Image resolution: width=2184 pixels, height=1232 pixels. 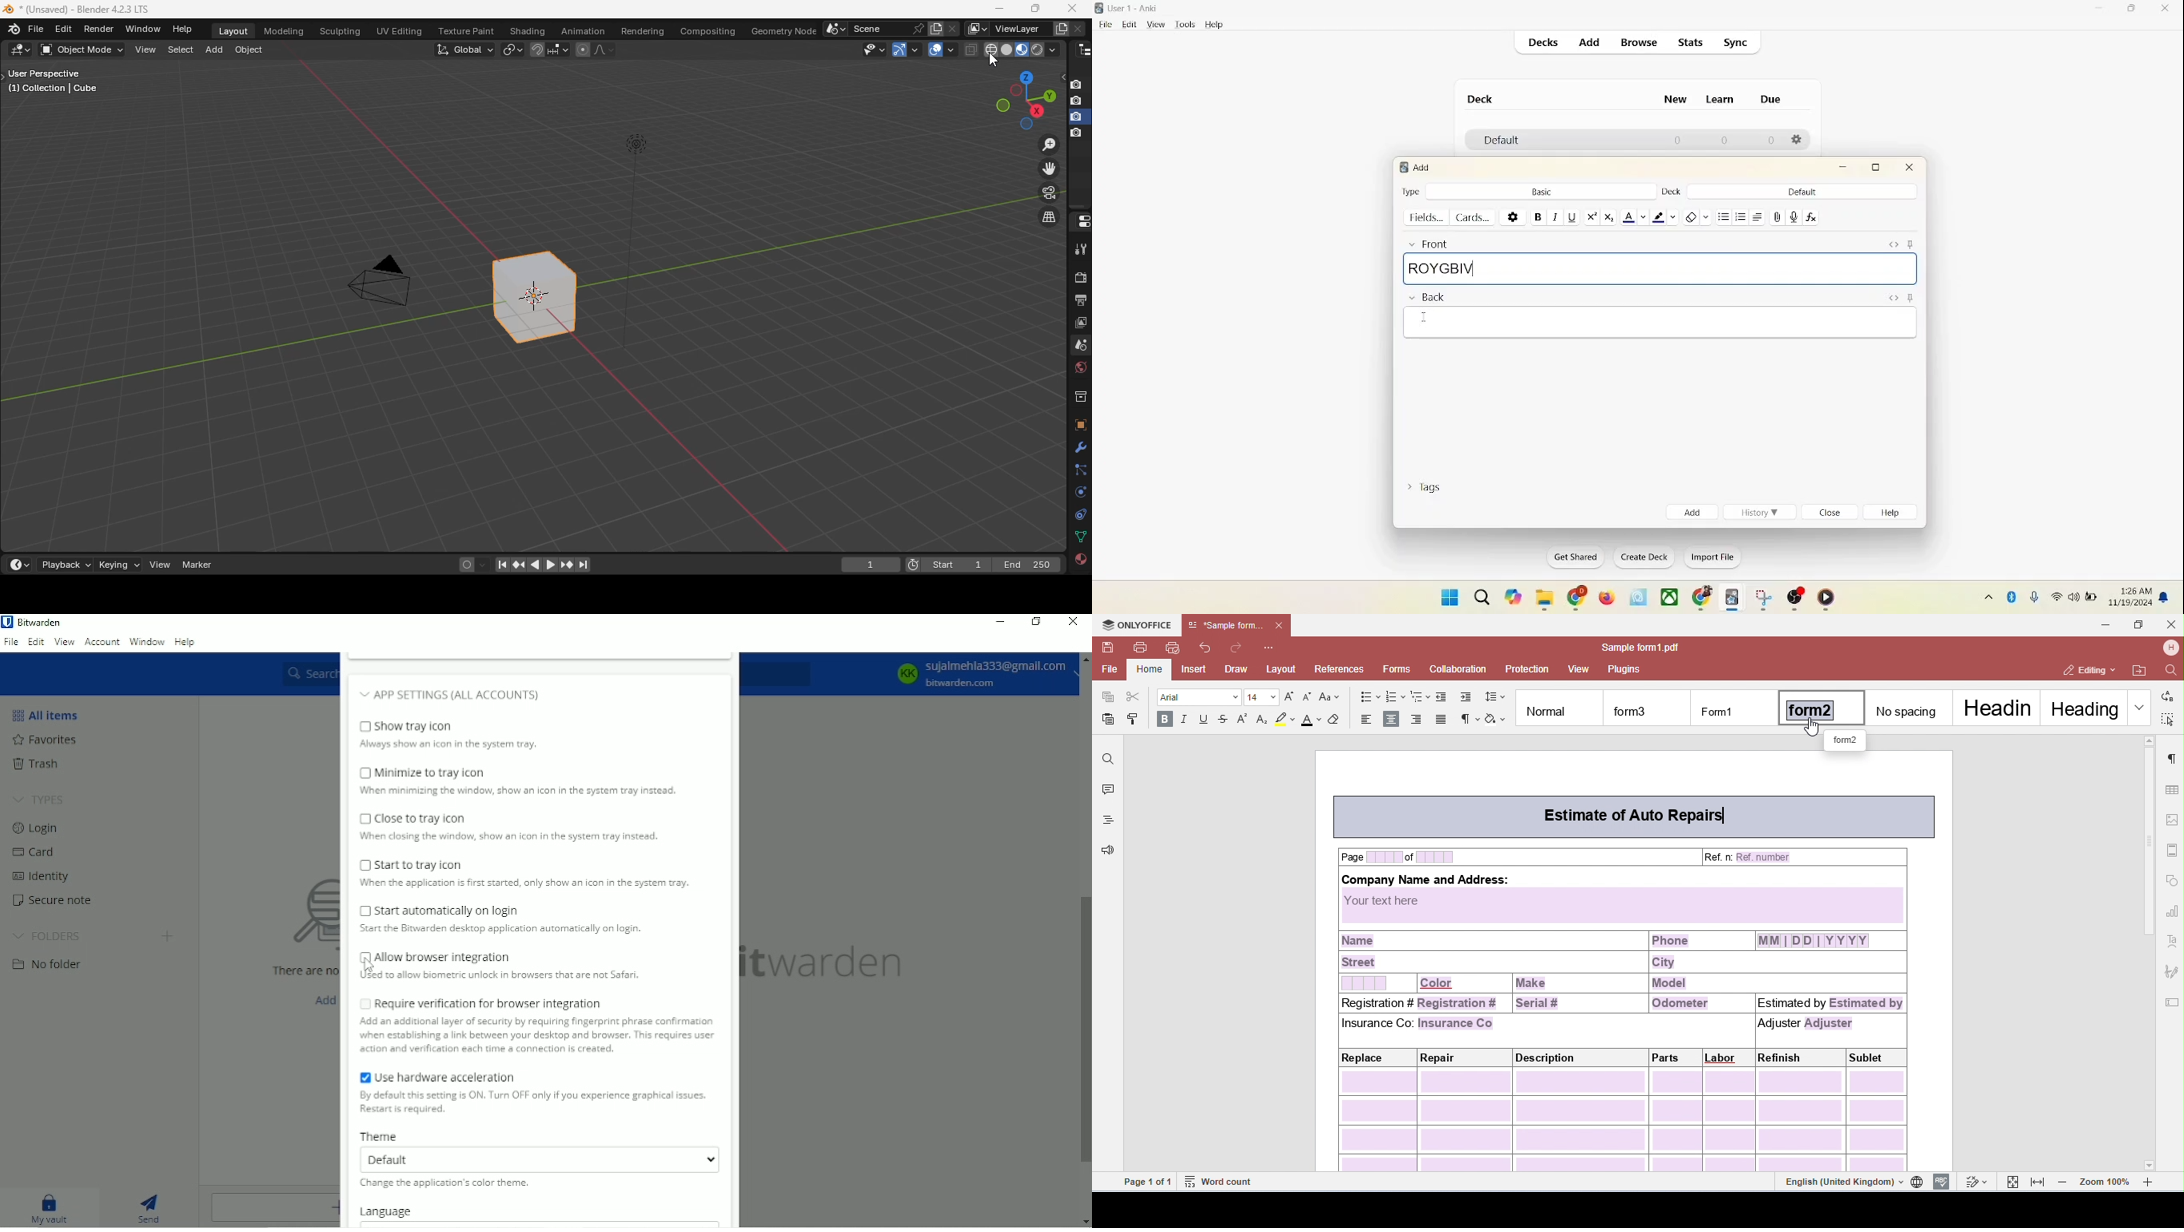 I want to click on Identity, so click(x=38, y=876).